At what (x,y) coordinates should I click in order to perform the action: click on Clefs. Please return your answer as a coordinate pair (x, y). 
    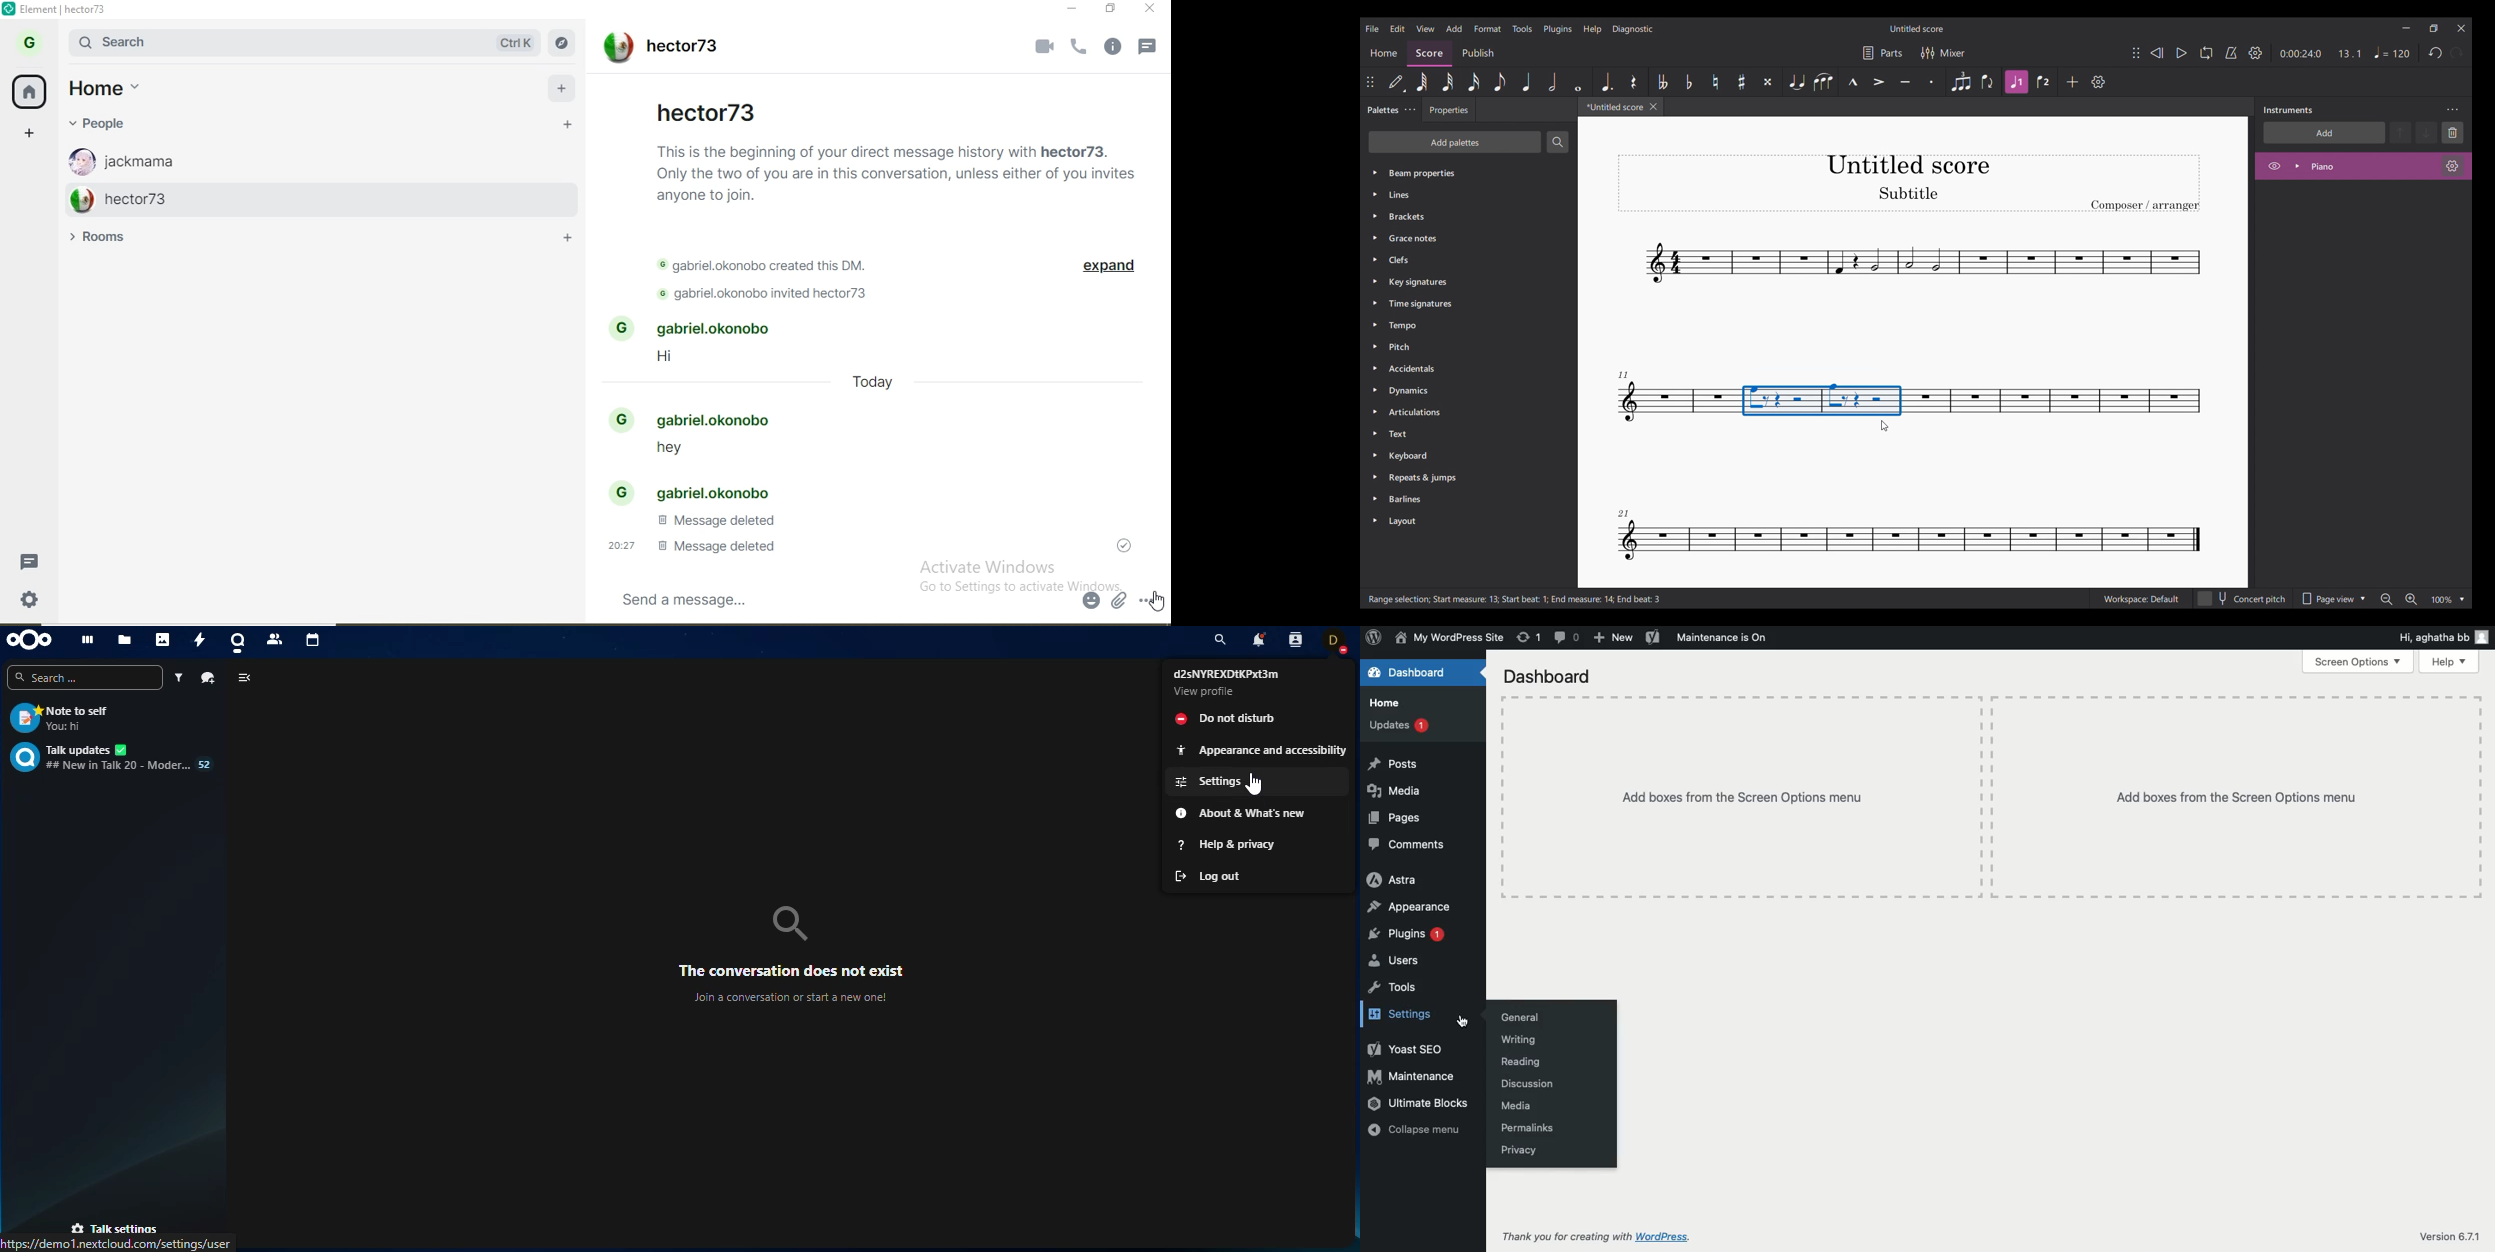
    Looking at the image, I should click on (1465, 259).